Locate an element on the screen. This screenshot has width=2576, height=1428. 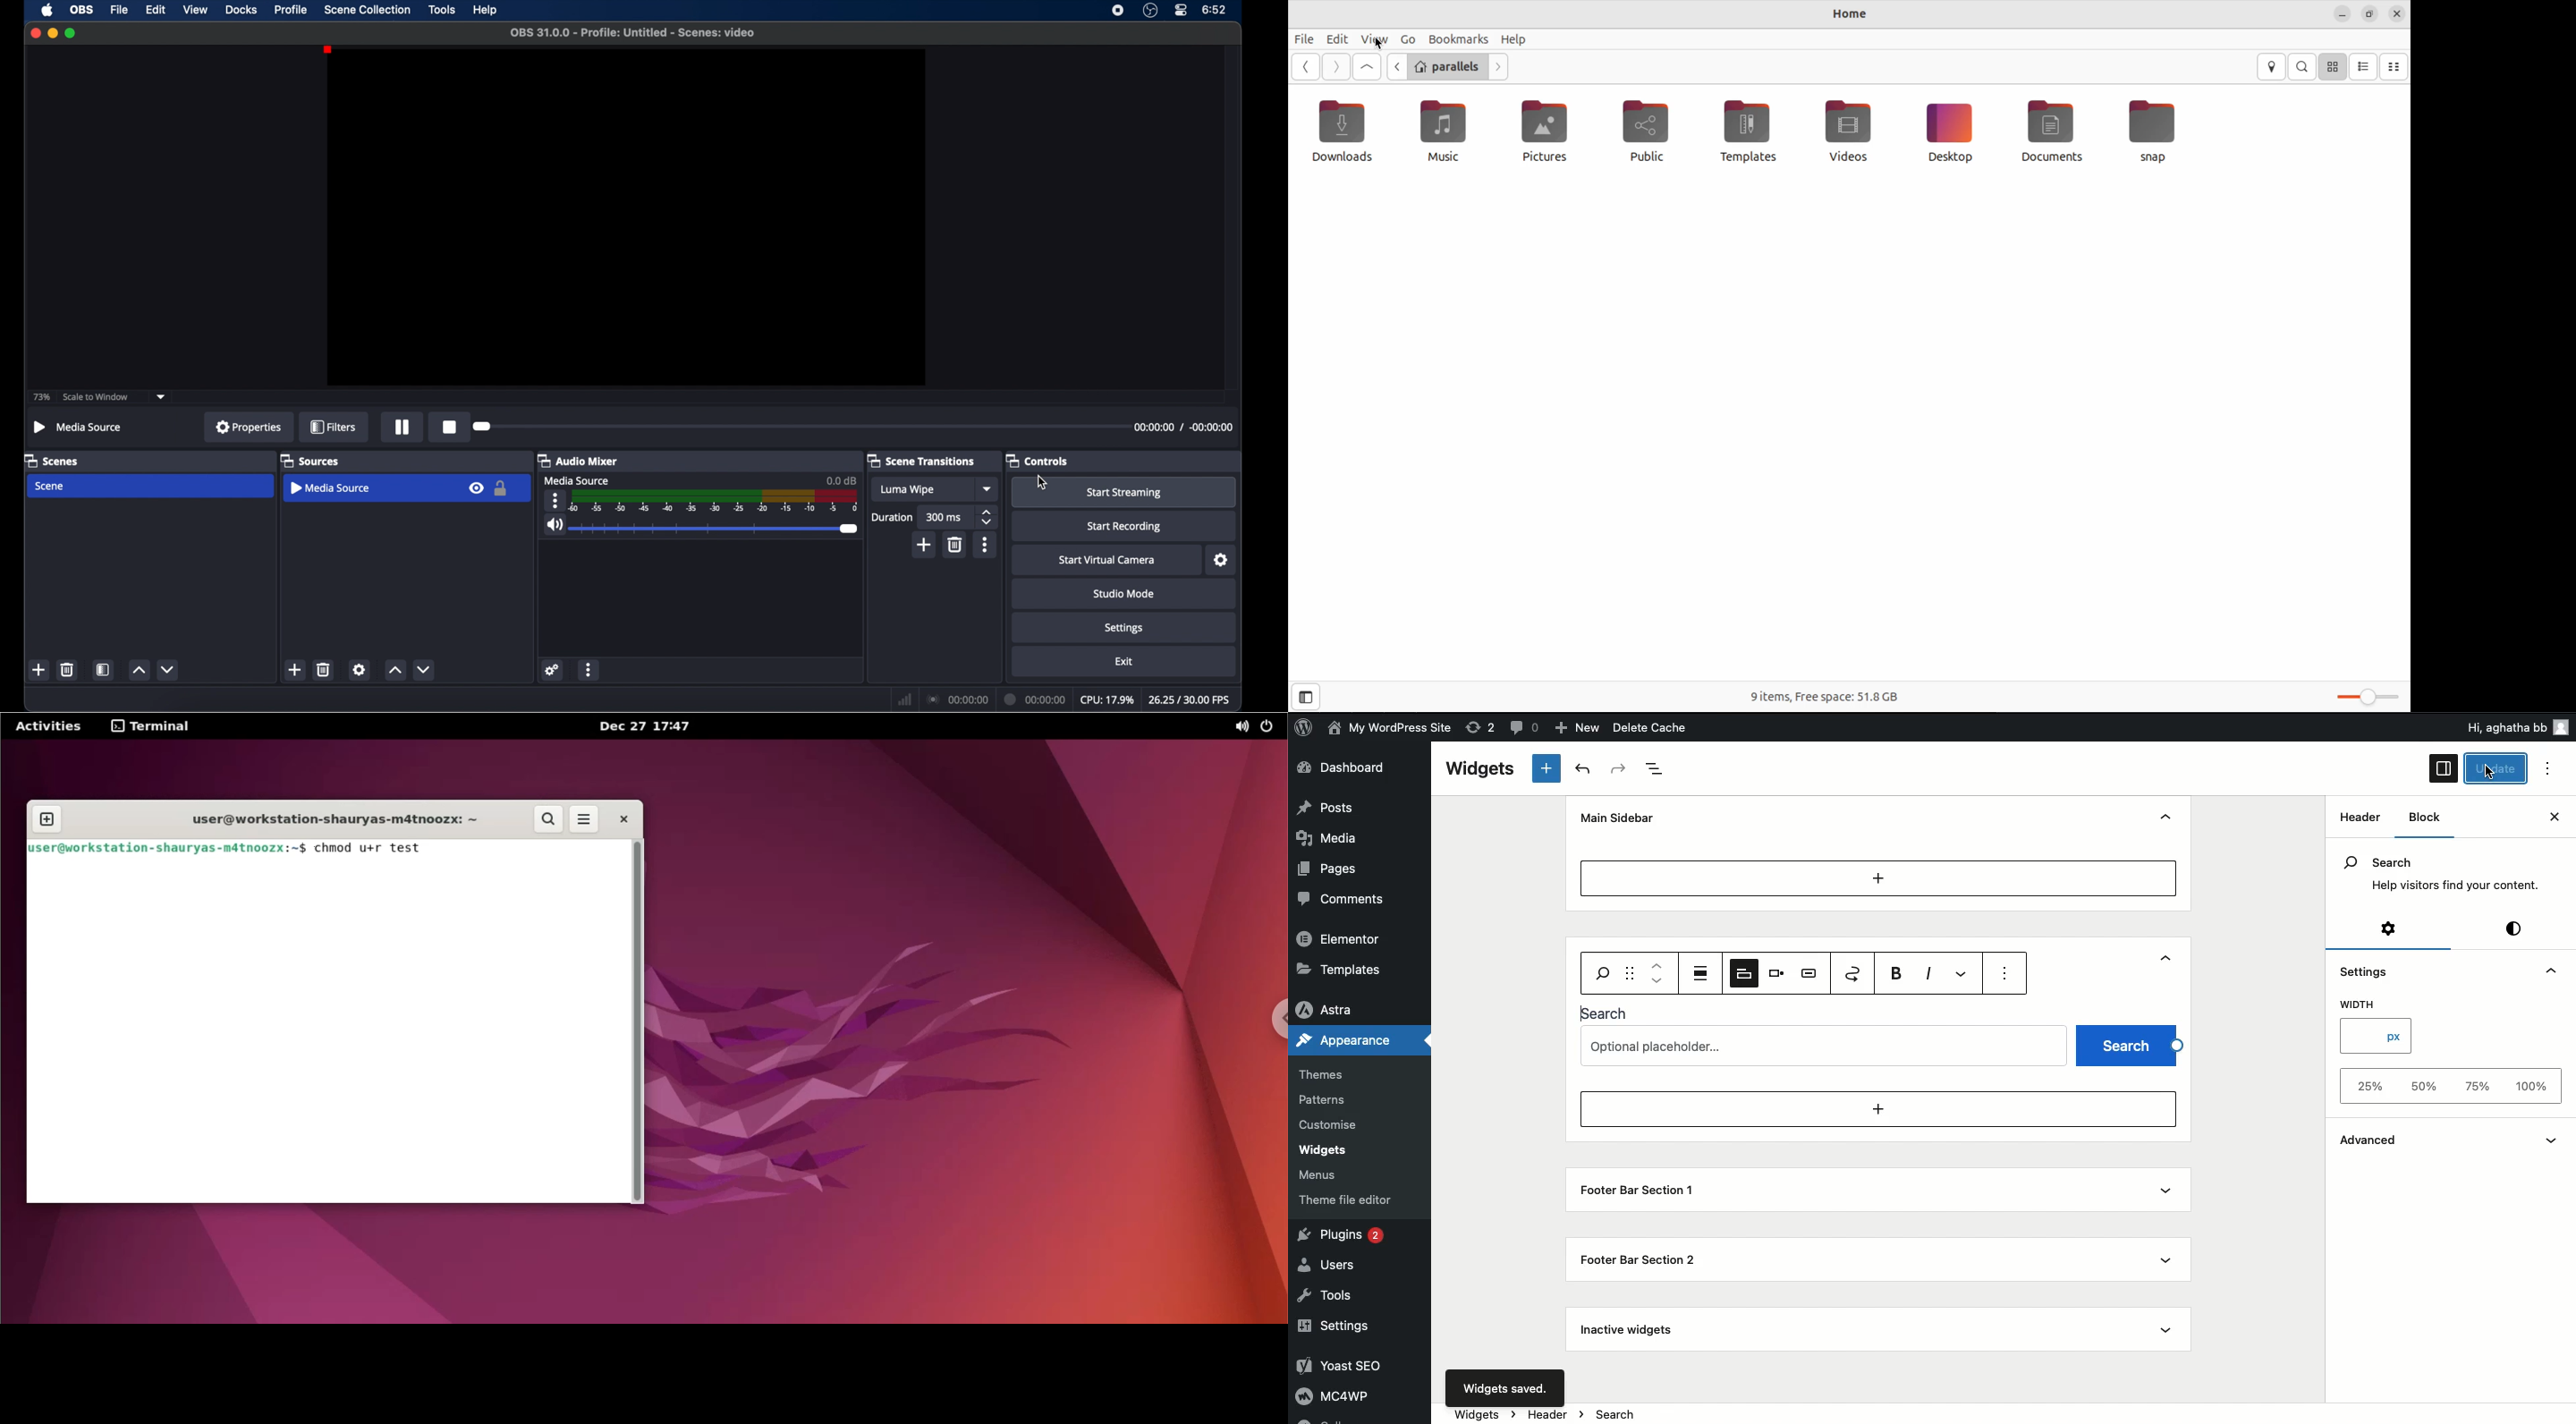
Widgets is located at coordinates (1480, 768).